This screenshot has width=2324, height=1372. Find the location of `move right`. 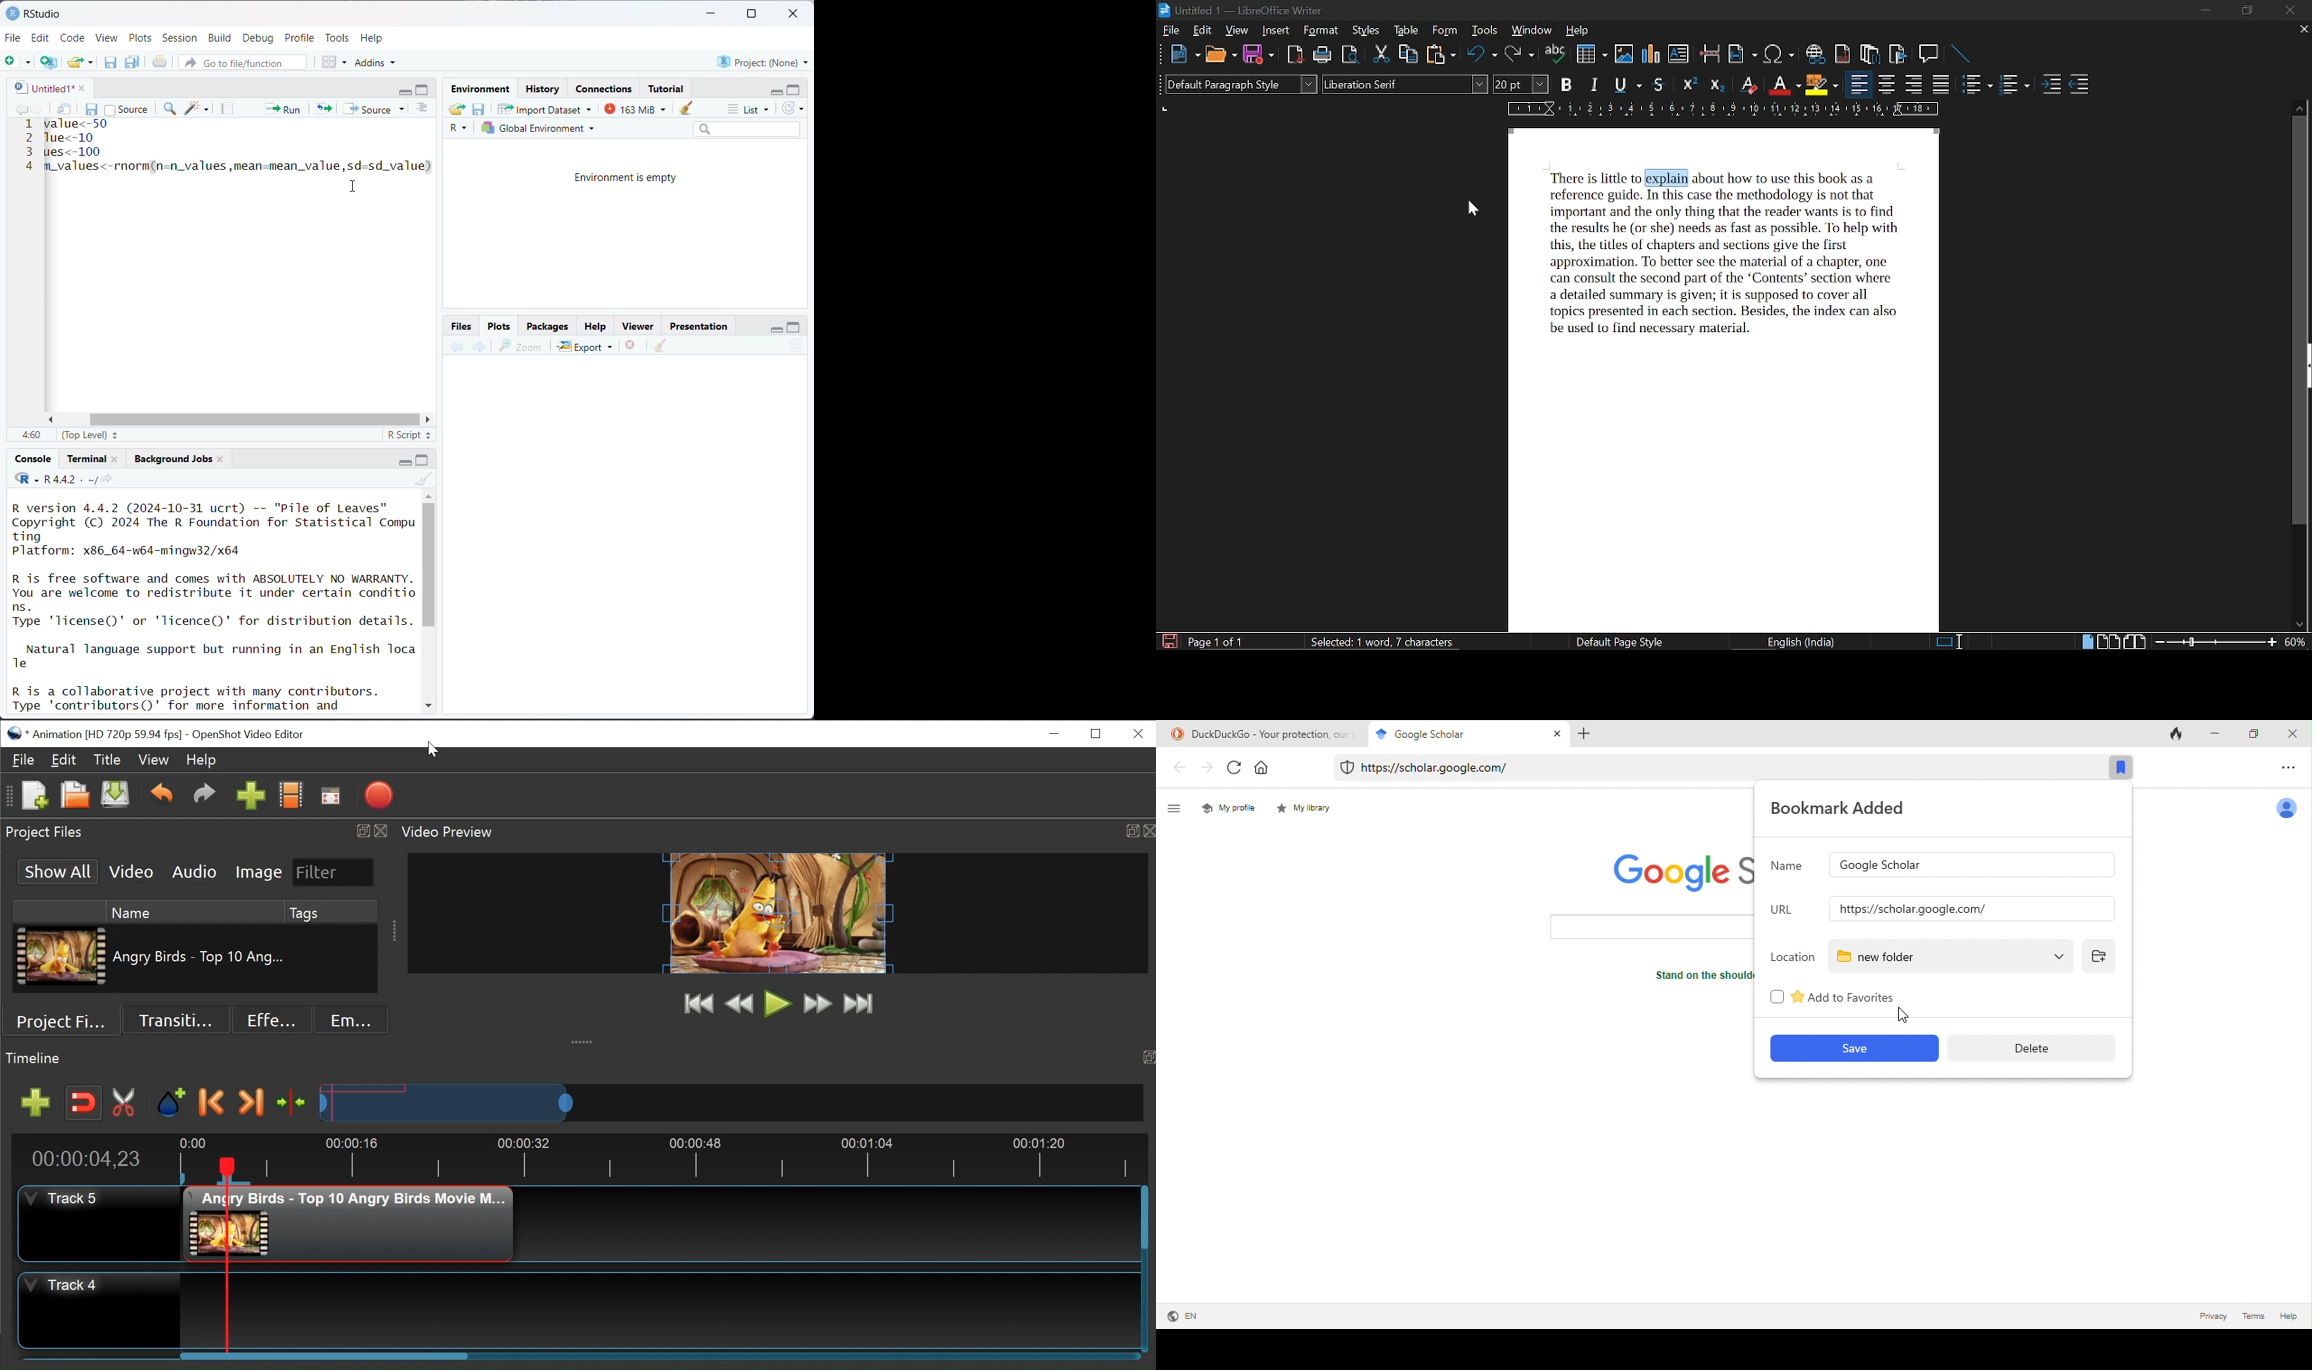

move right is located at coordinates (427, 420).